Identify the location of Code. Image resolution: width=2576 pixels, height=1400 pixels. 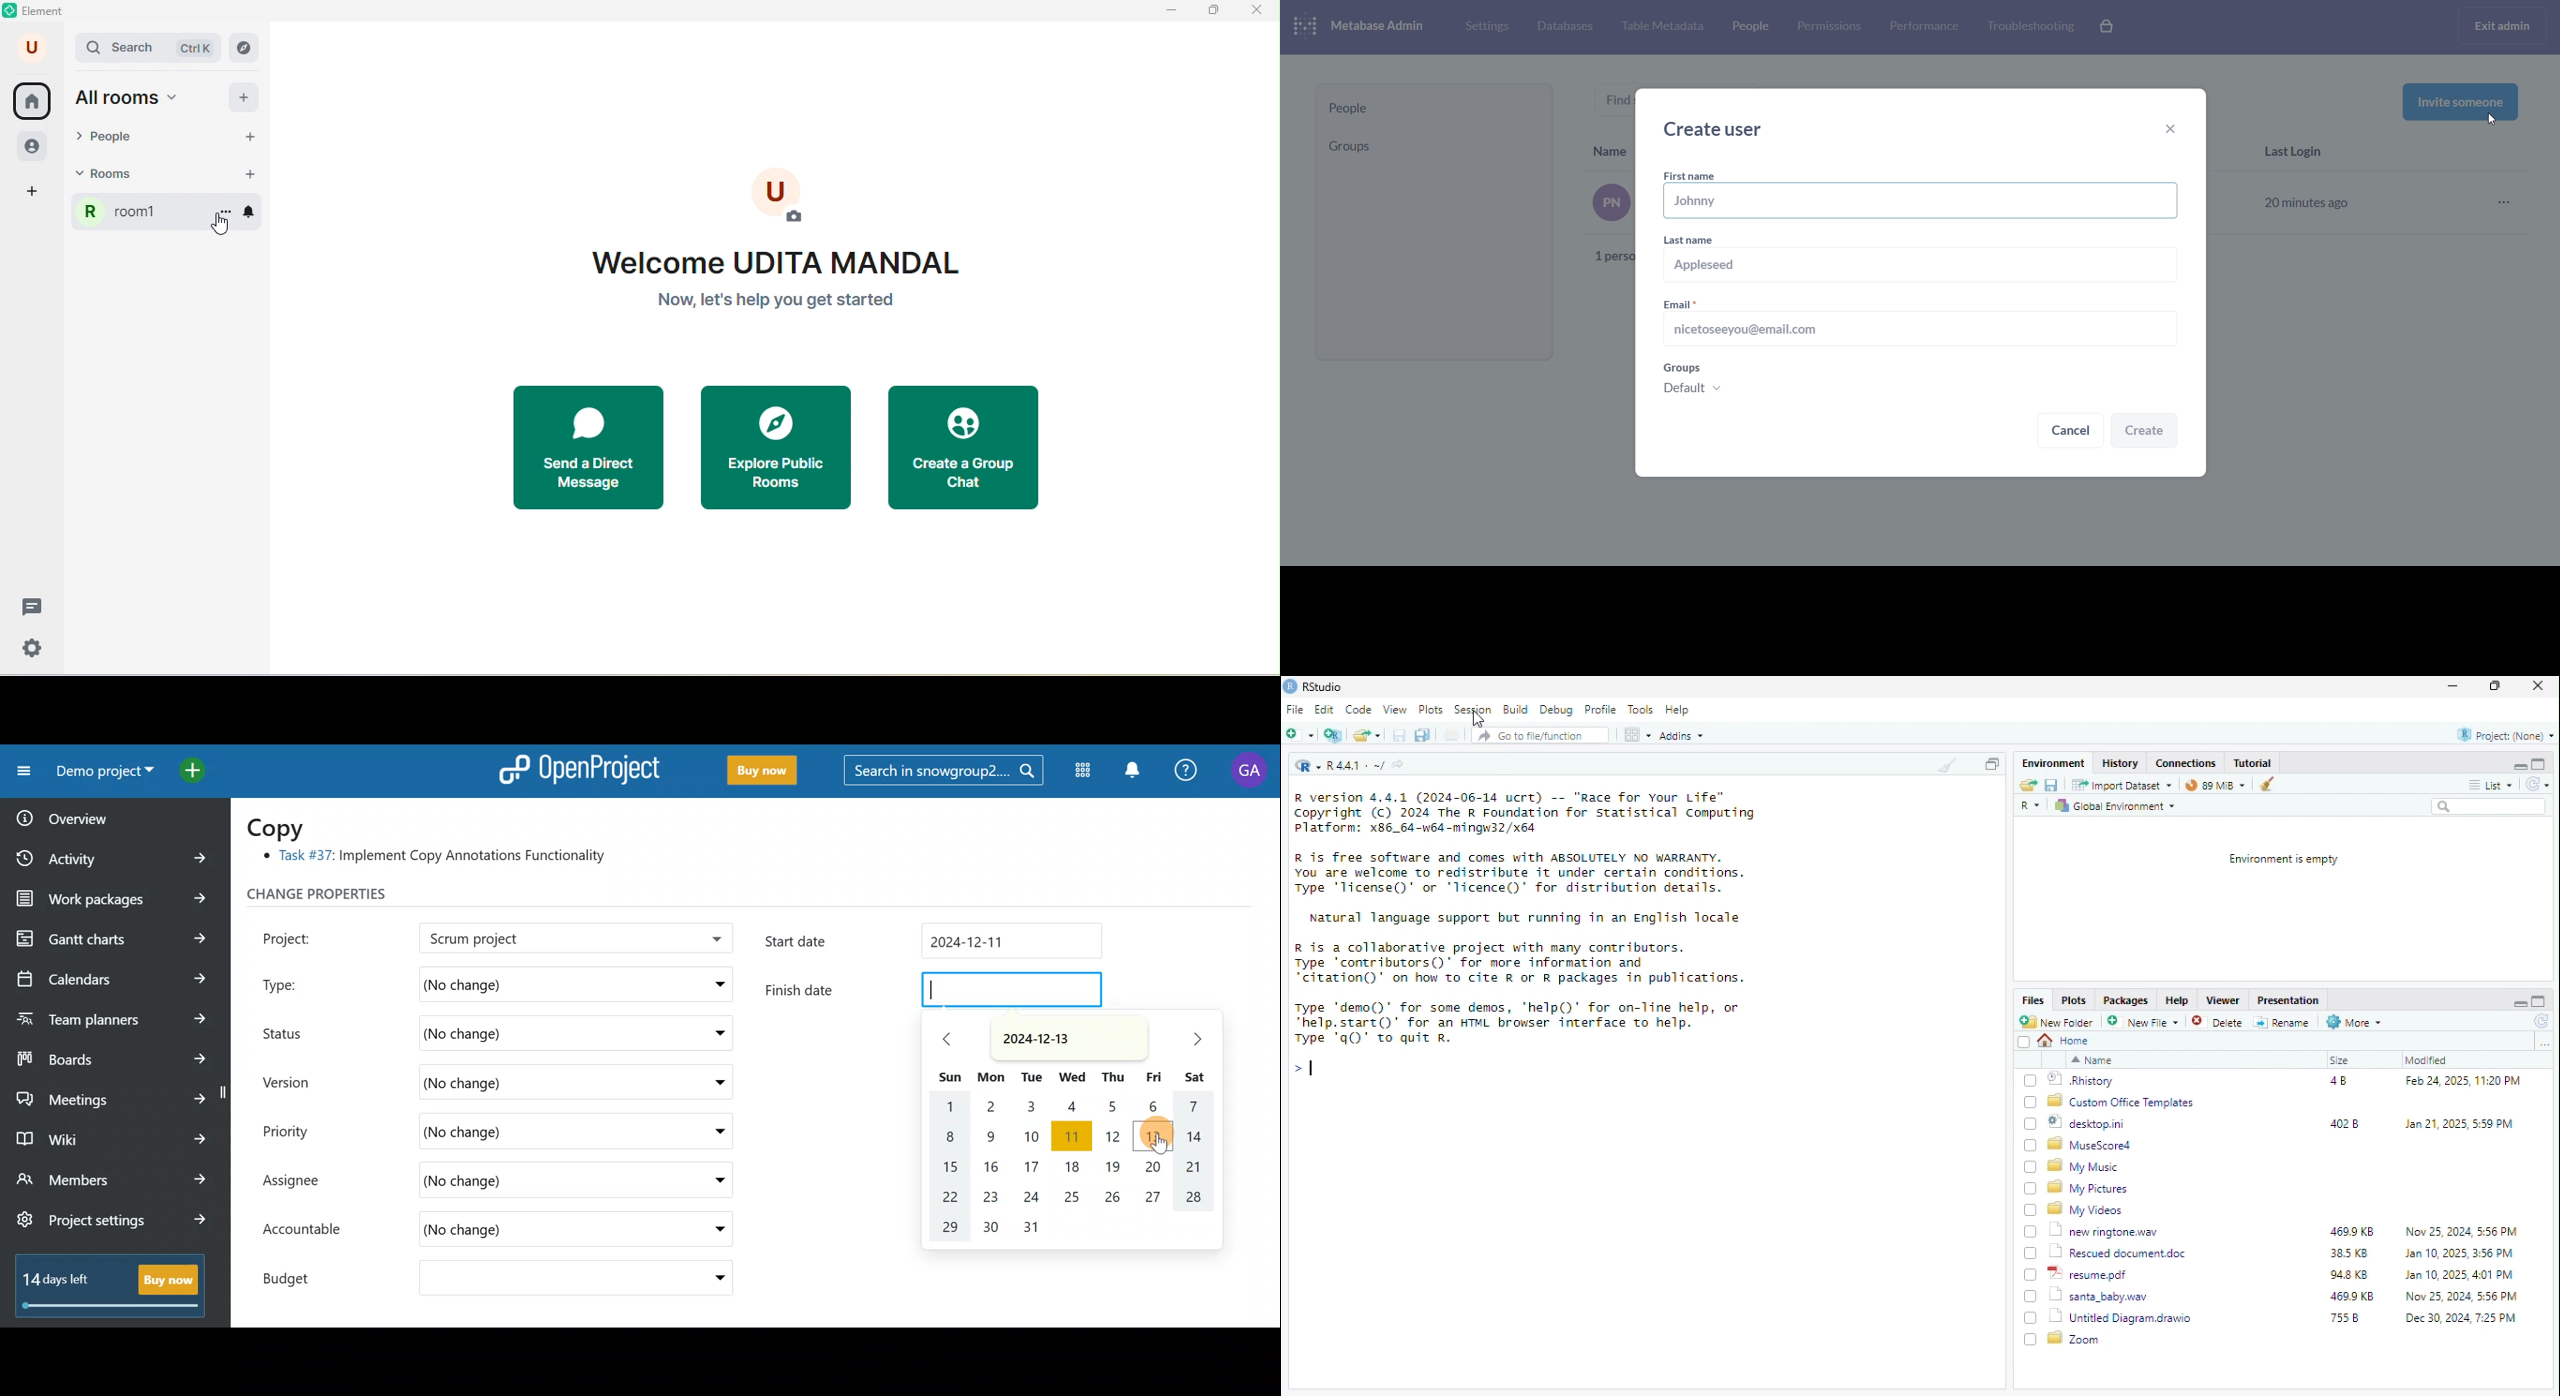
(1359, 710).